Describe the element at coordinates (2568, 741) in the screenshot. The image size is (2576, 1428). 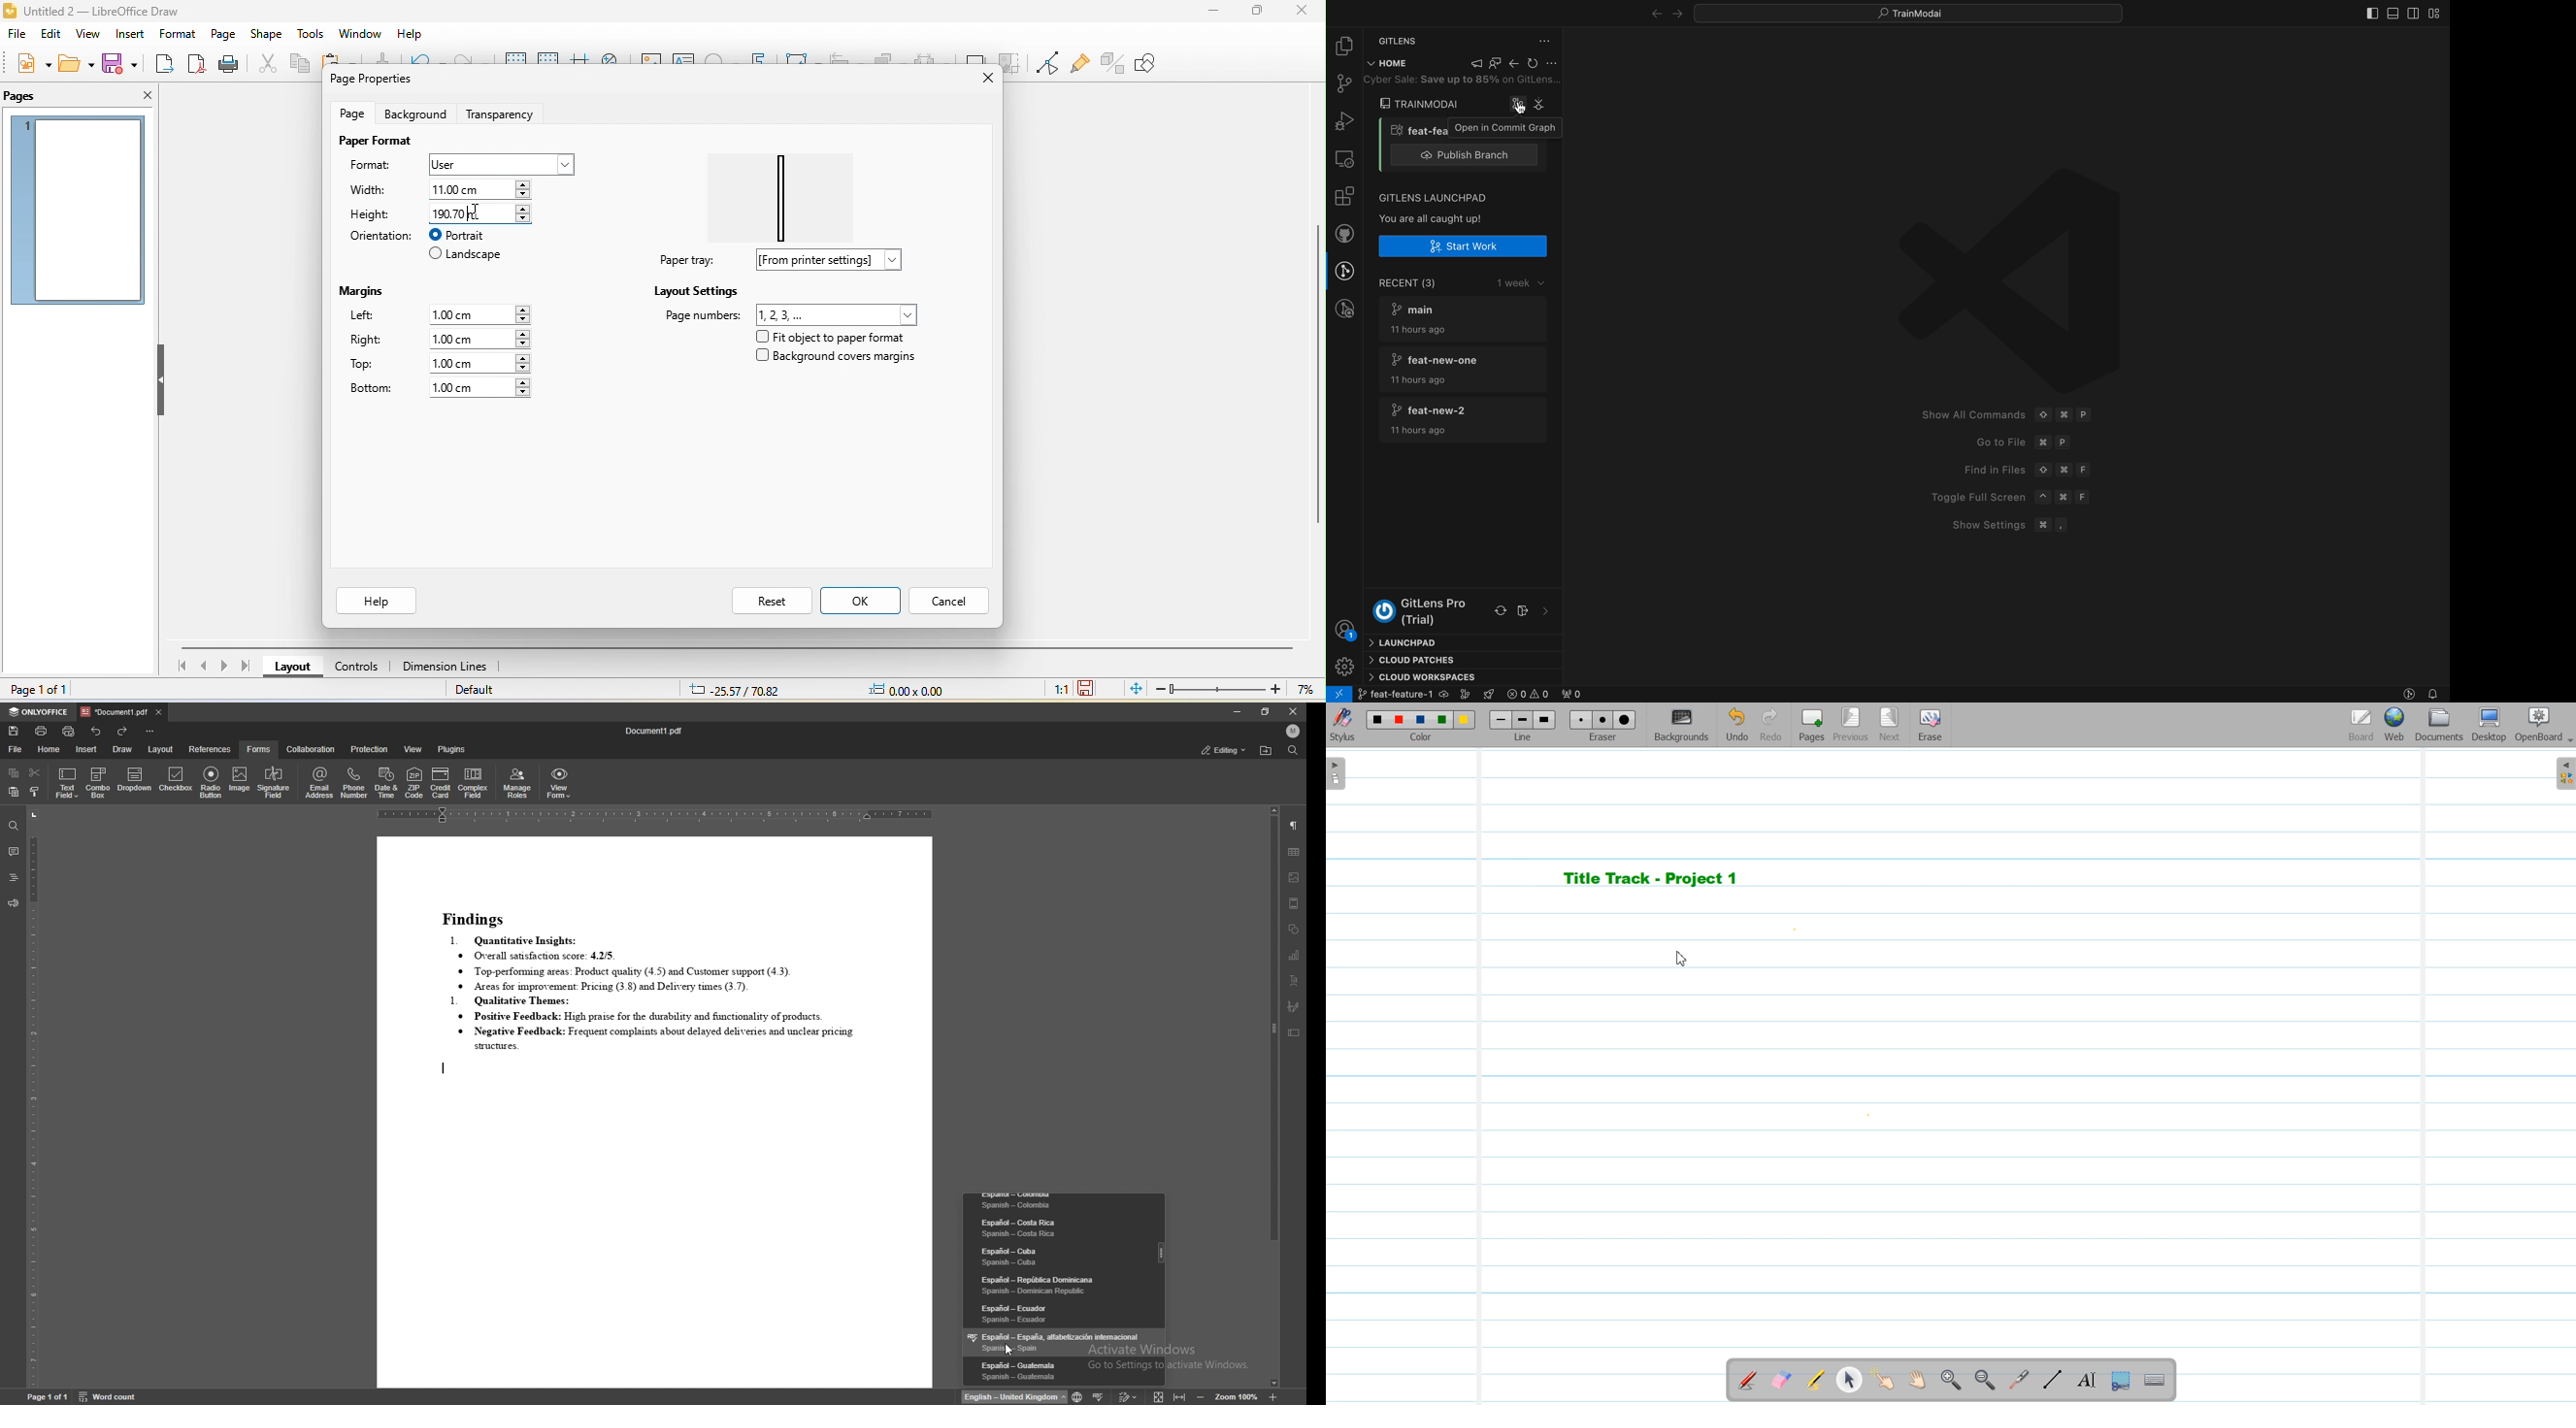
I see `Drop Down Box` at that location.